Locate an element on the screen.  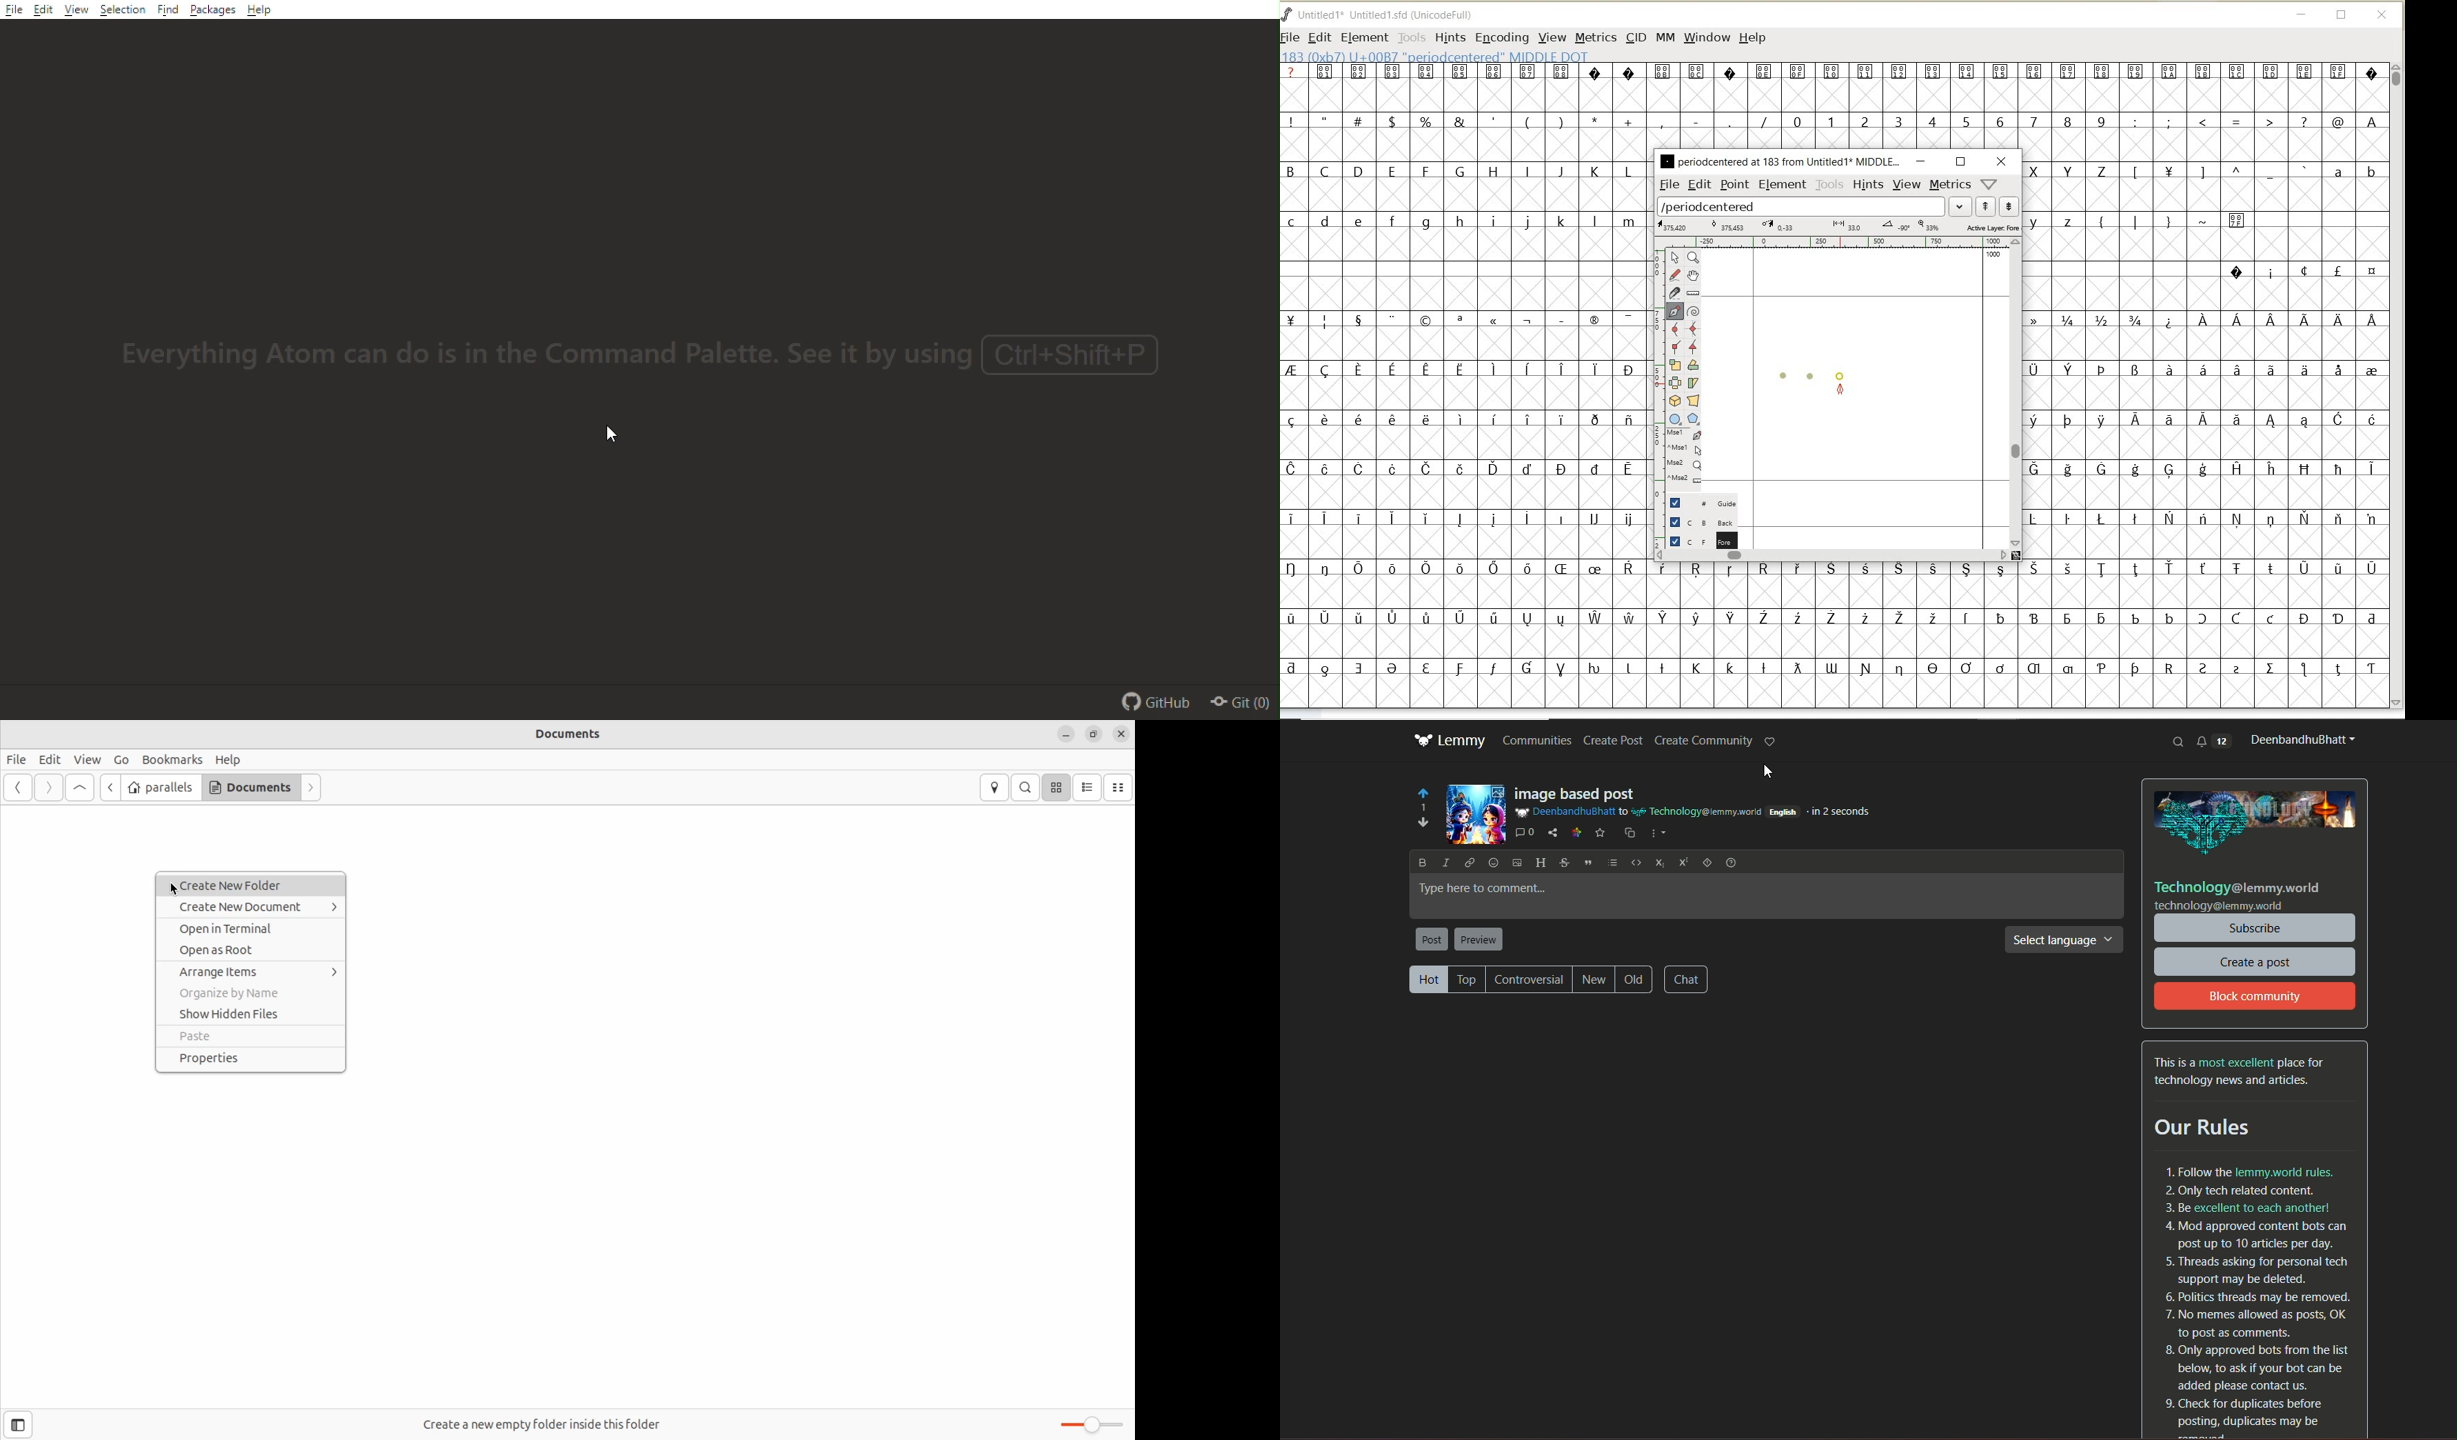
VIEW is located at coordinates (1552, 38).